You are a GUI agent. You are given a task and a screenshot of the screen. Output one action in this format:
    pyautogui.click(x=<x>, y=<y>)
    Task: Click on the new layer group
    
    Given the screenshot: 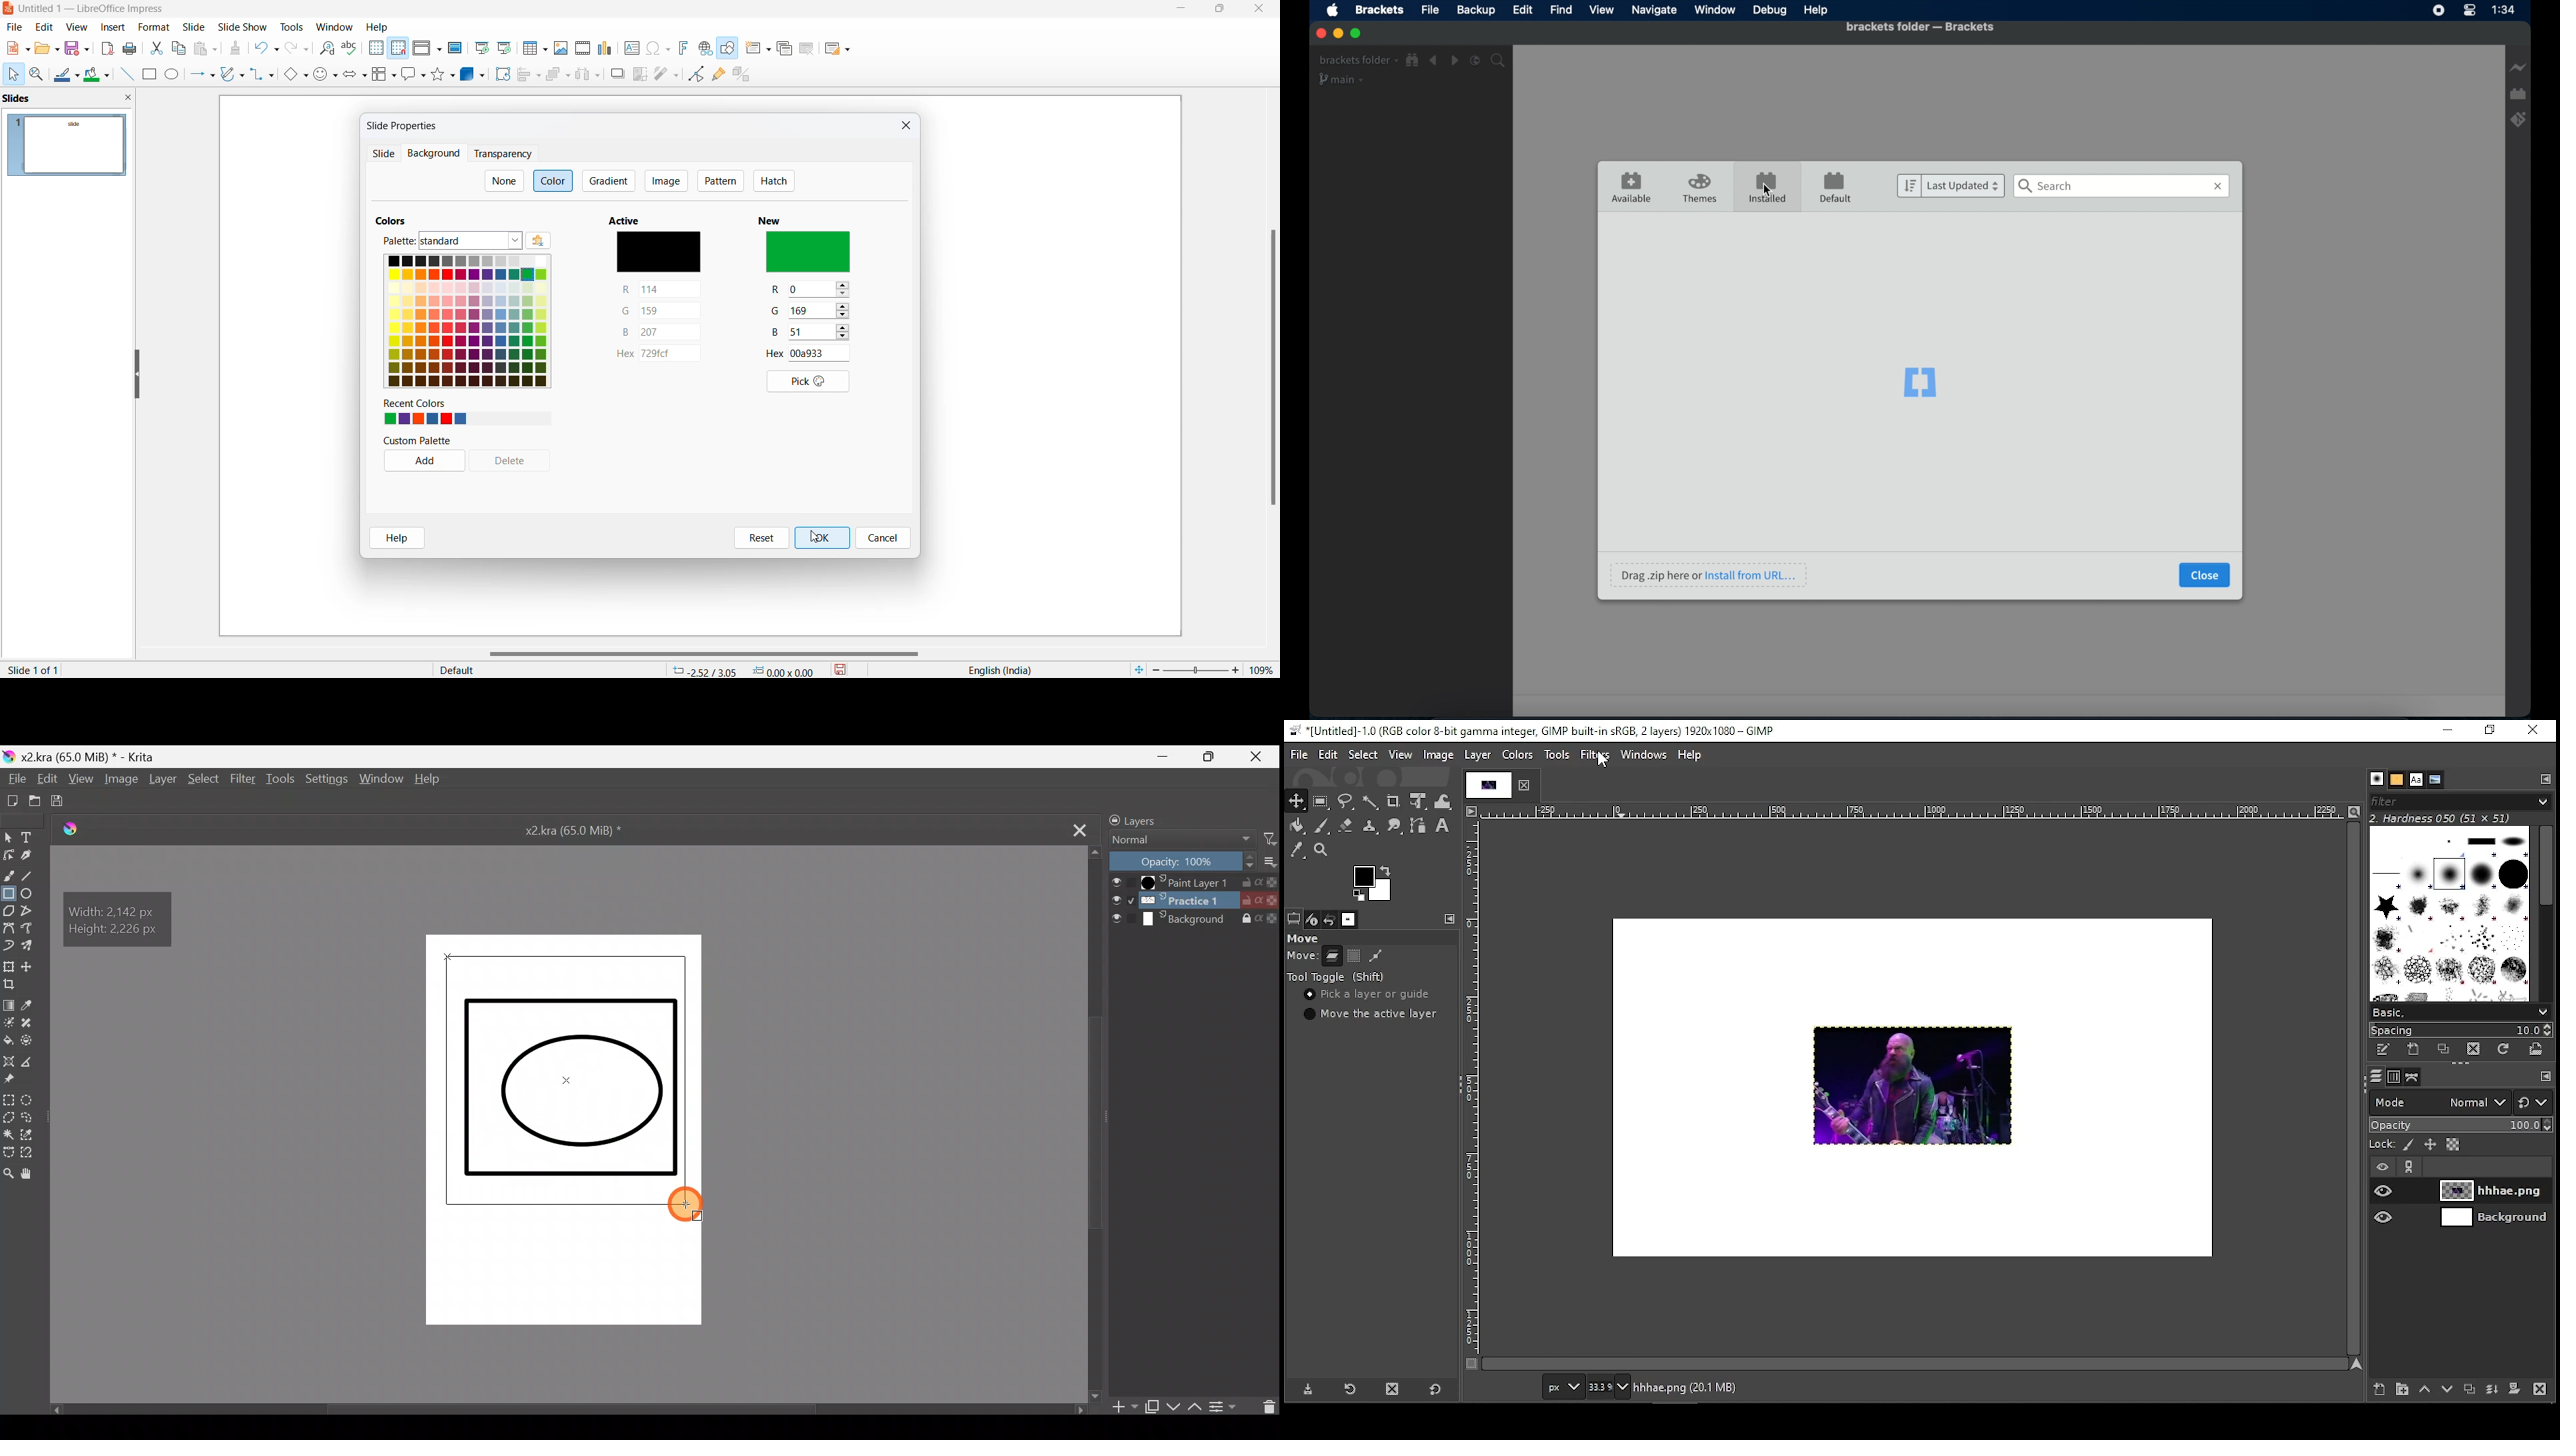 What is the action you would take?
    pyautogui.click(x=2404, y=1389)
    